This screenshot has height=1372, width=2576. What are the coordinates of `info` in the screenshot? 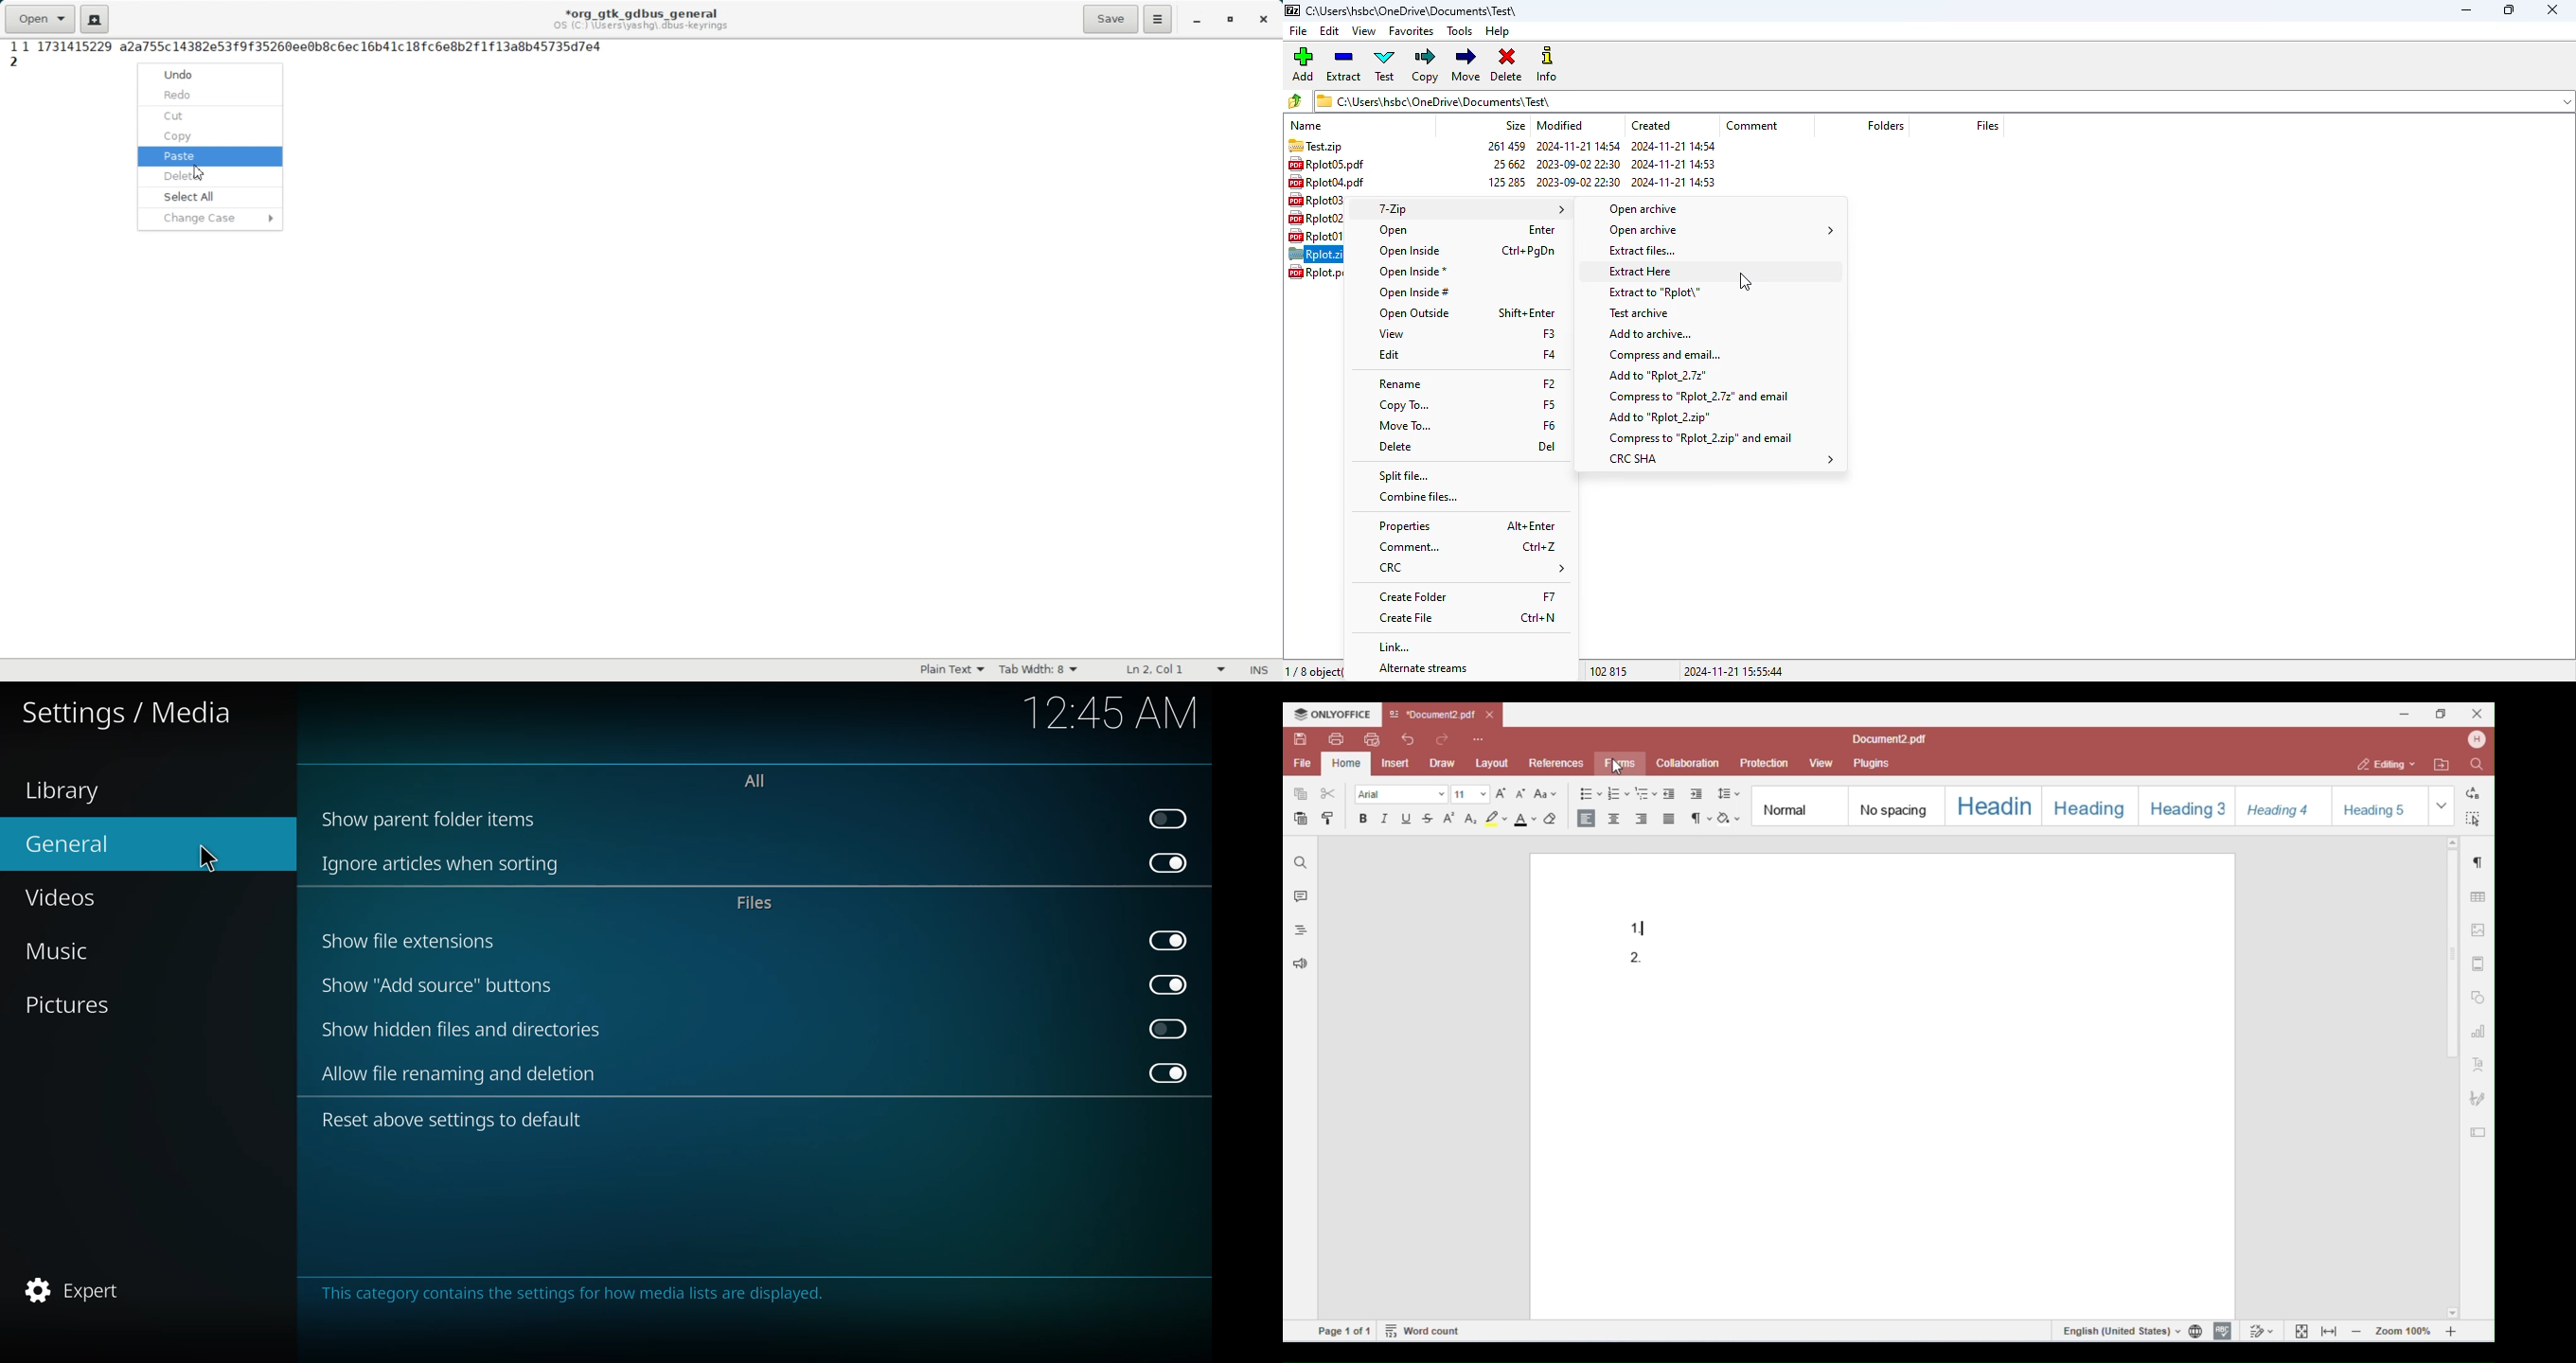 It's located at (579, 1297).